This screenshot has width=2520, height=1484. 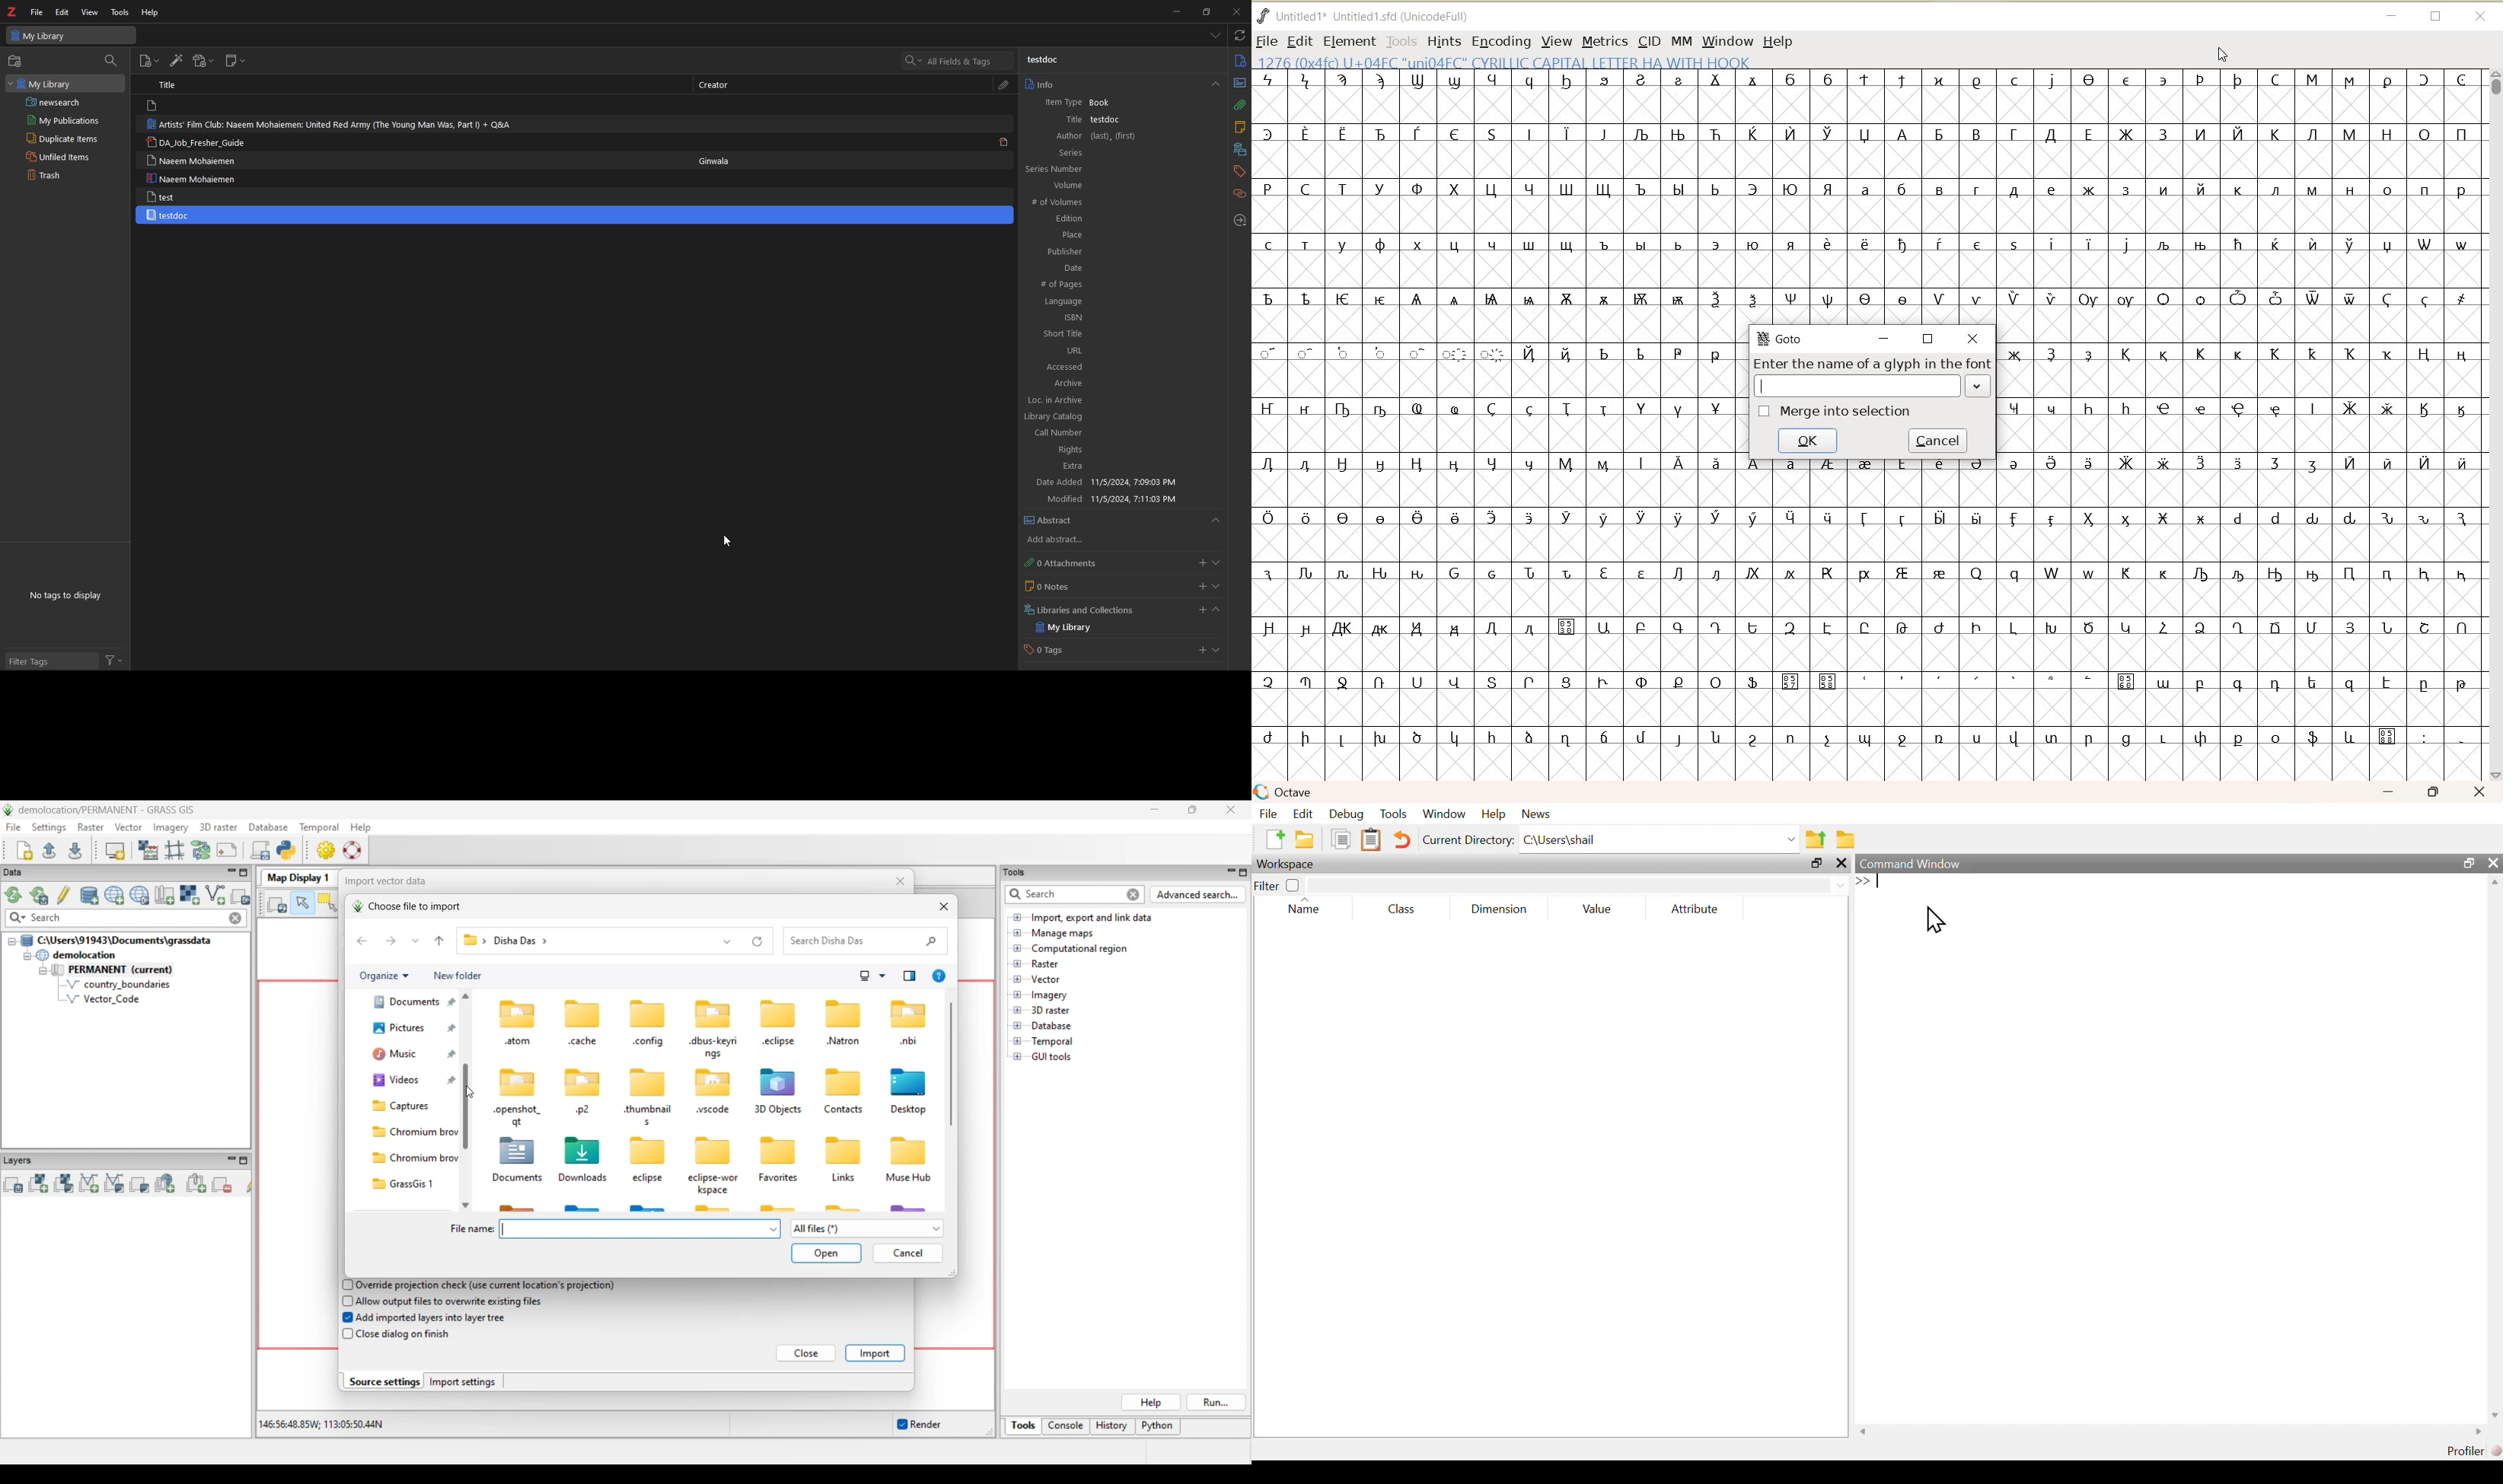 I want to click on 0 Tags, so click(x=1058, y=652).